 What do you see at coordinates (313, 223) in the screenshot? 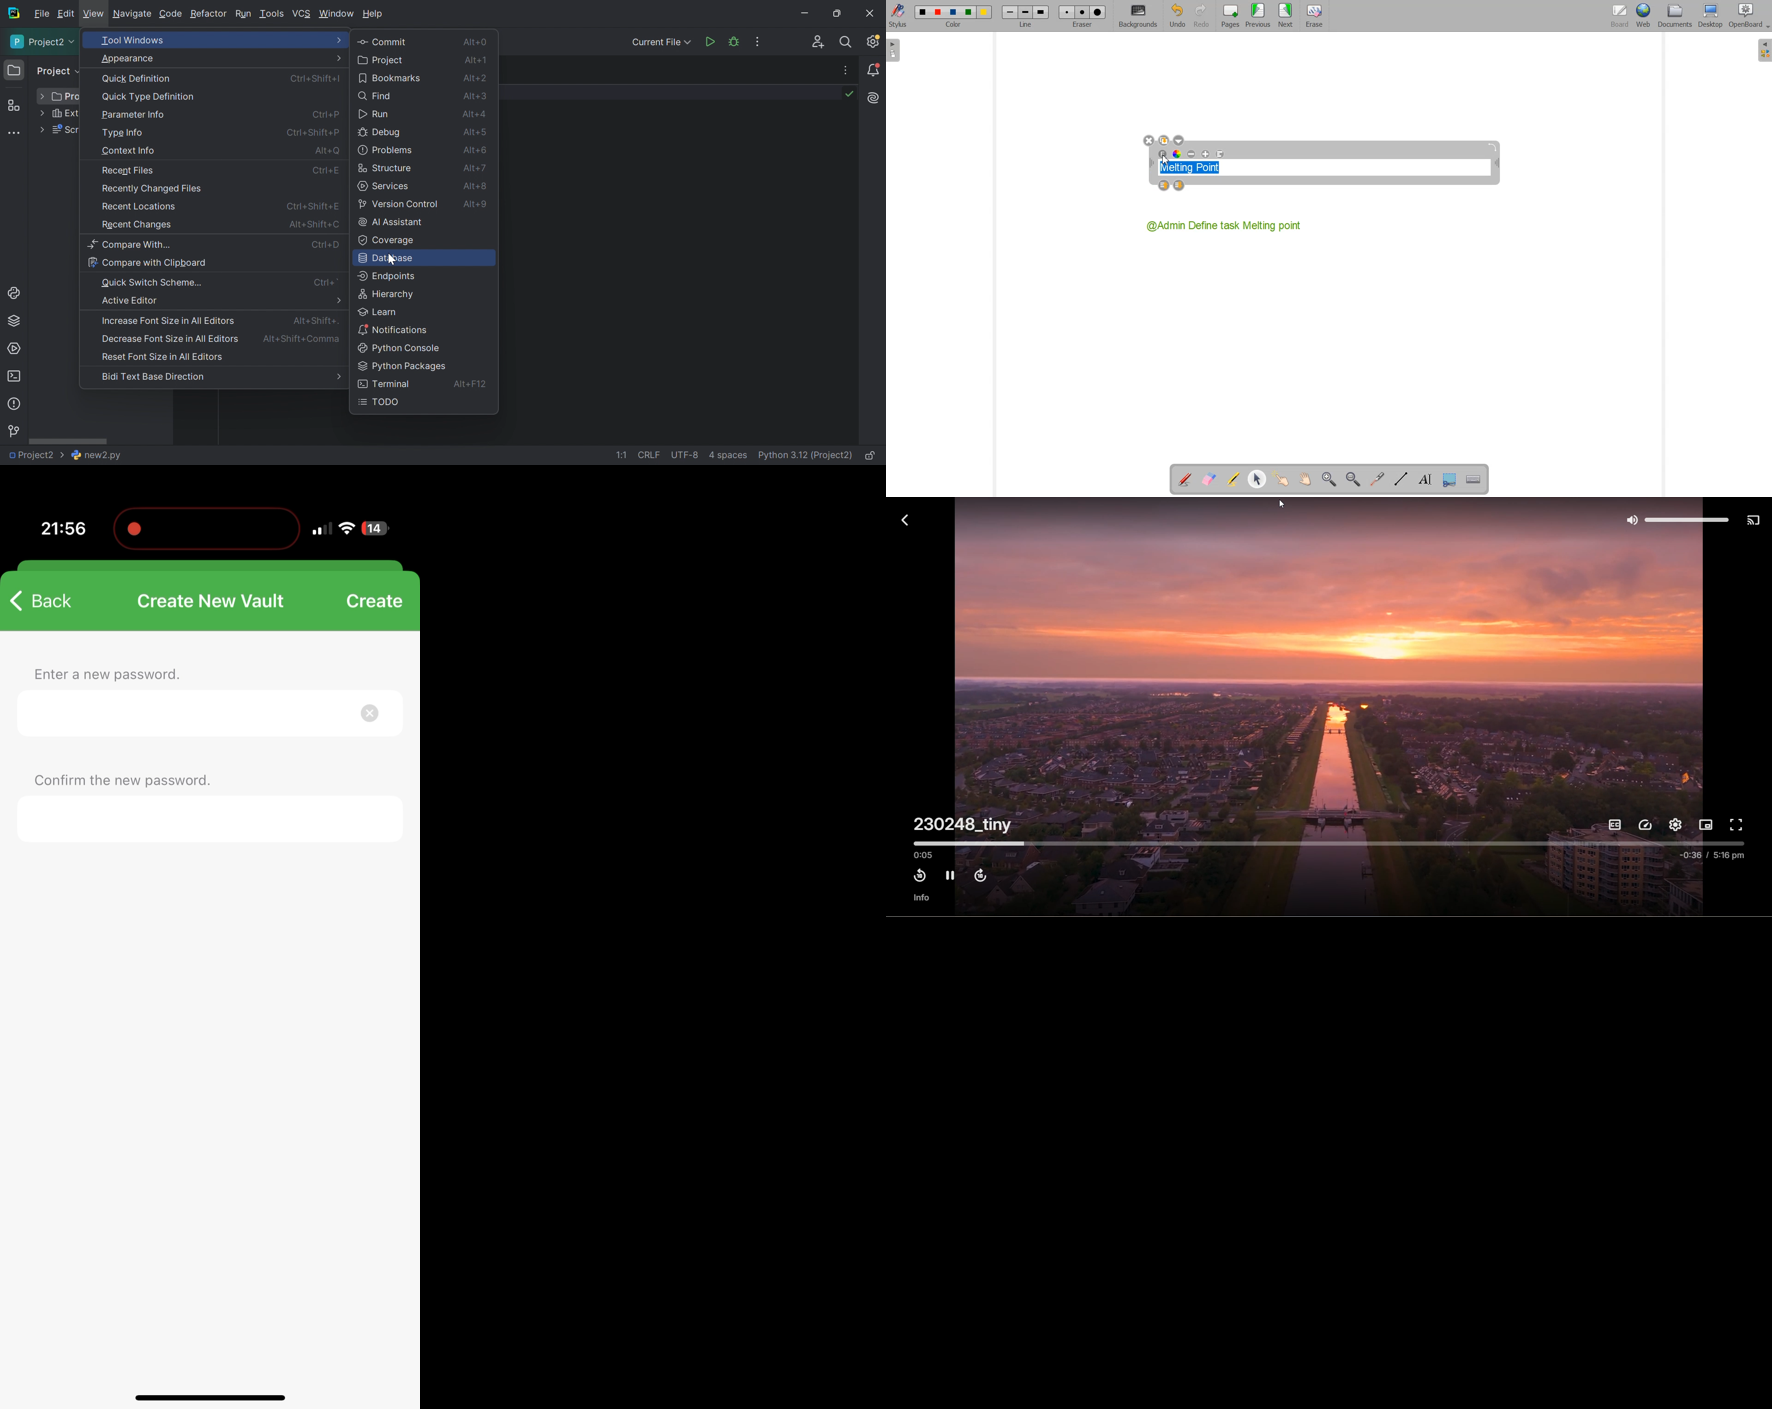
I see `Alt+Shift+C` at bounding box center [313, 223].